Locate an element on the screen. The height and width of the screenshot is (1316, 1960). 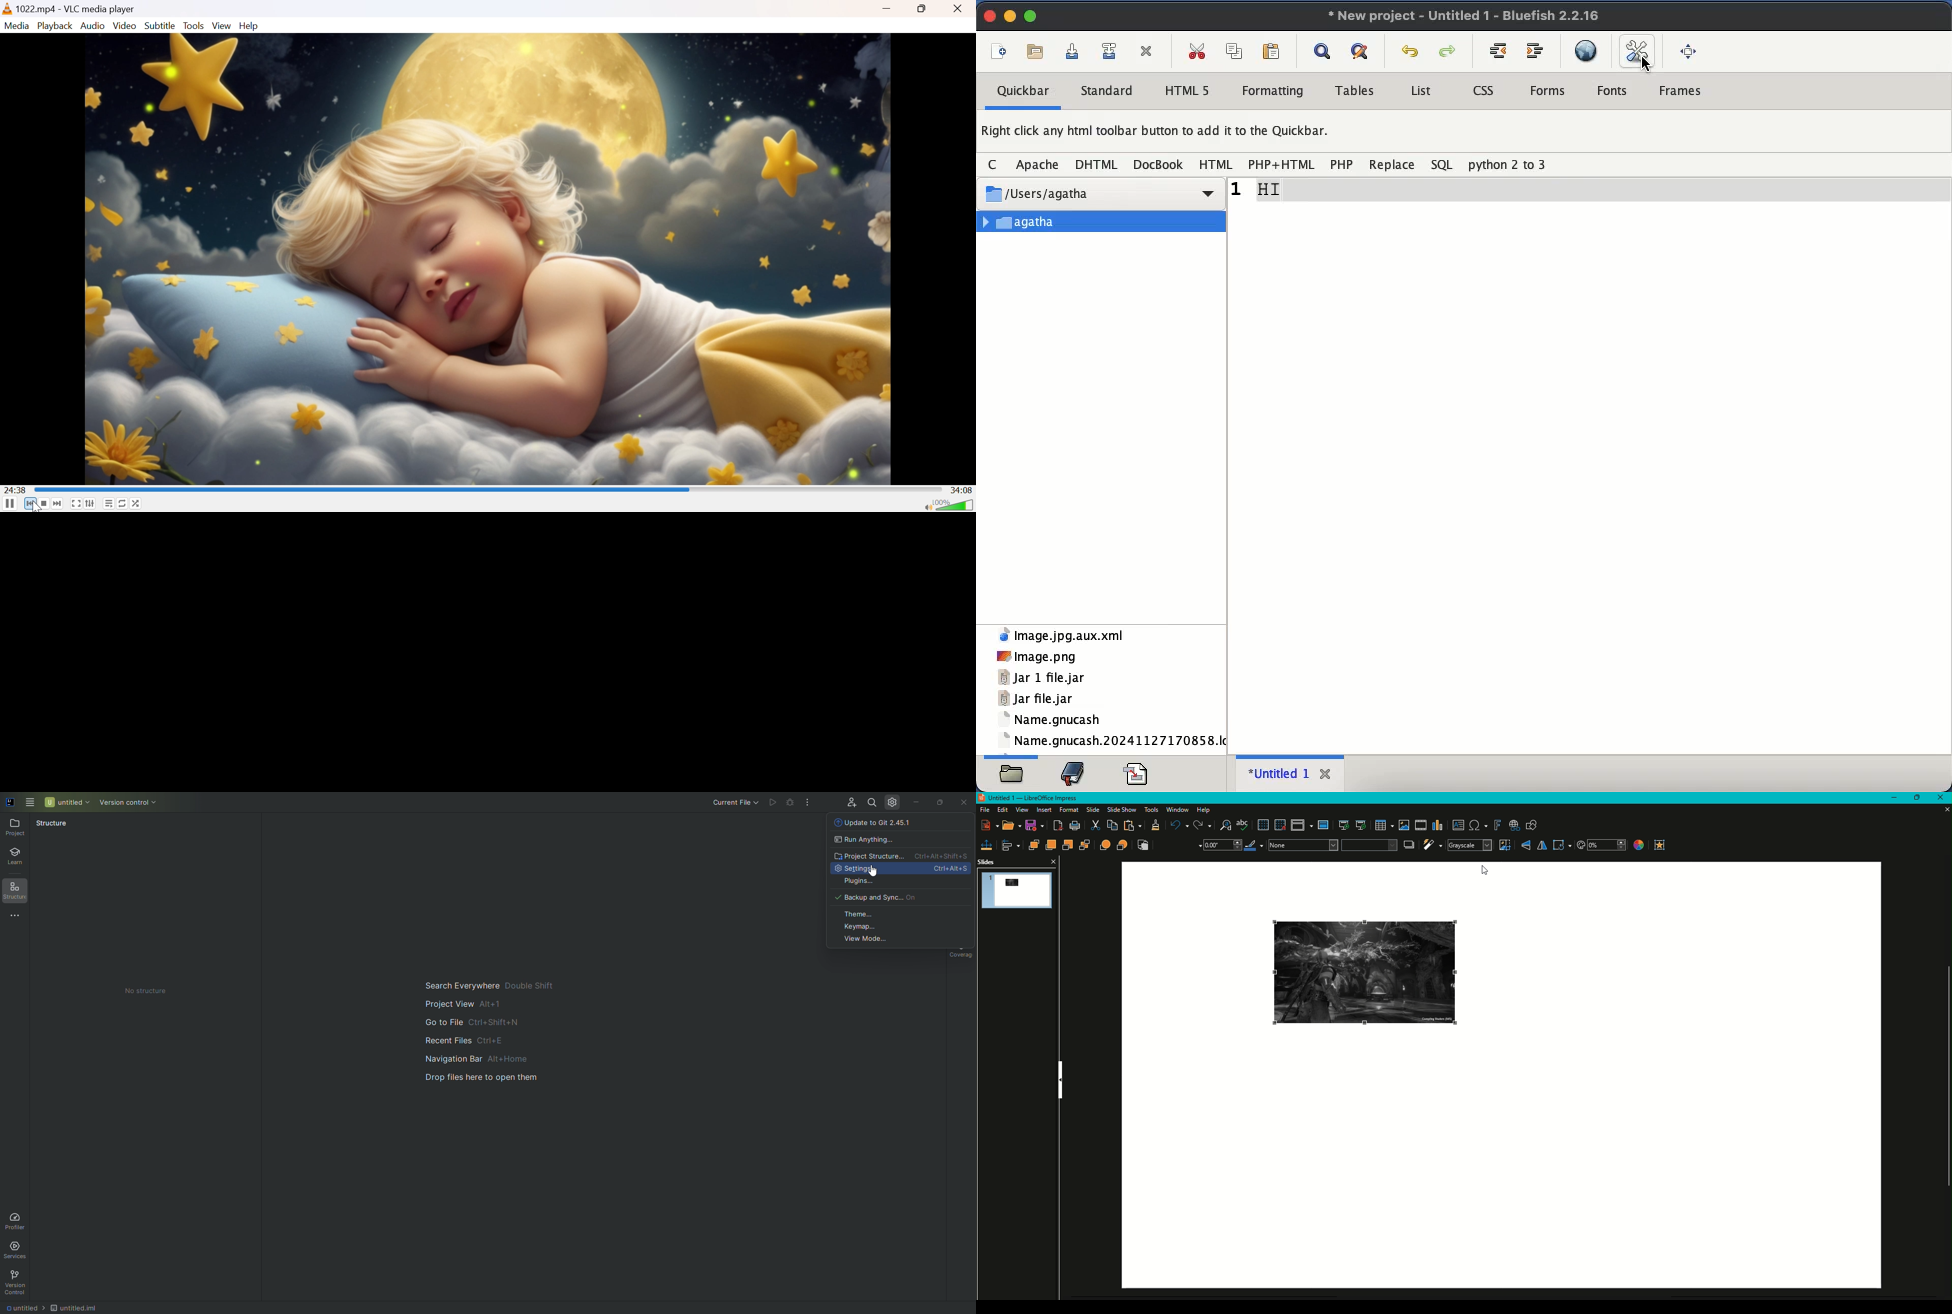
Navigation is located at coordinates (491, 1062).